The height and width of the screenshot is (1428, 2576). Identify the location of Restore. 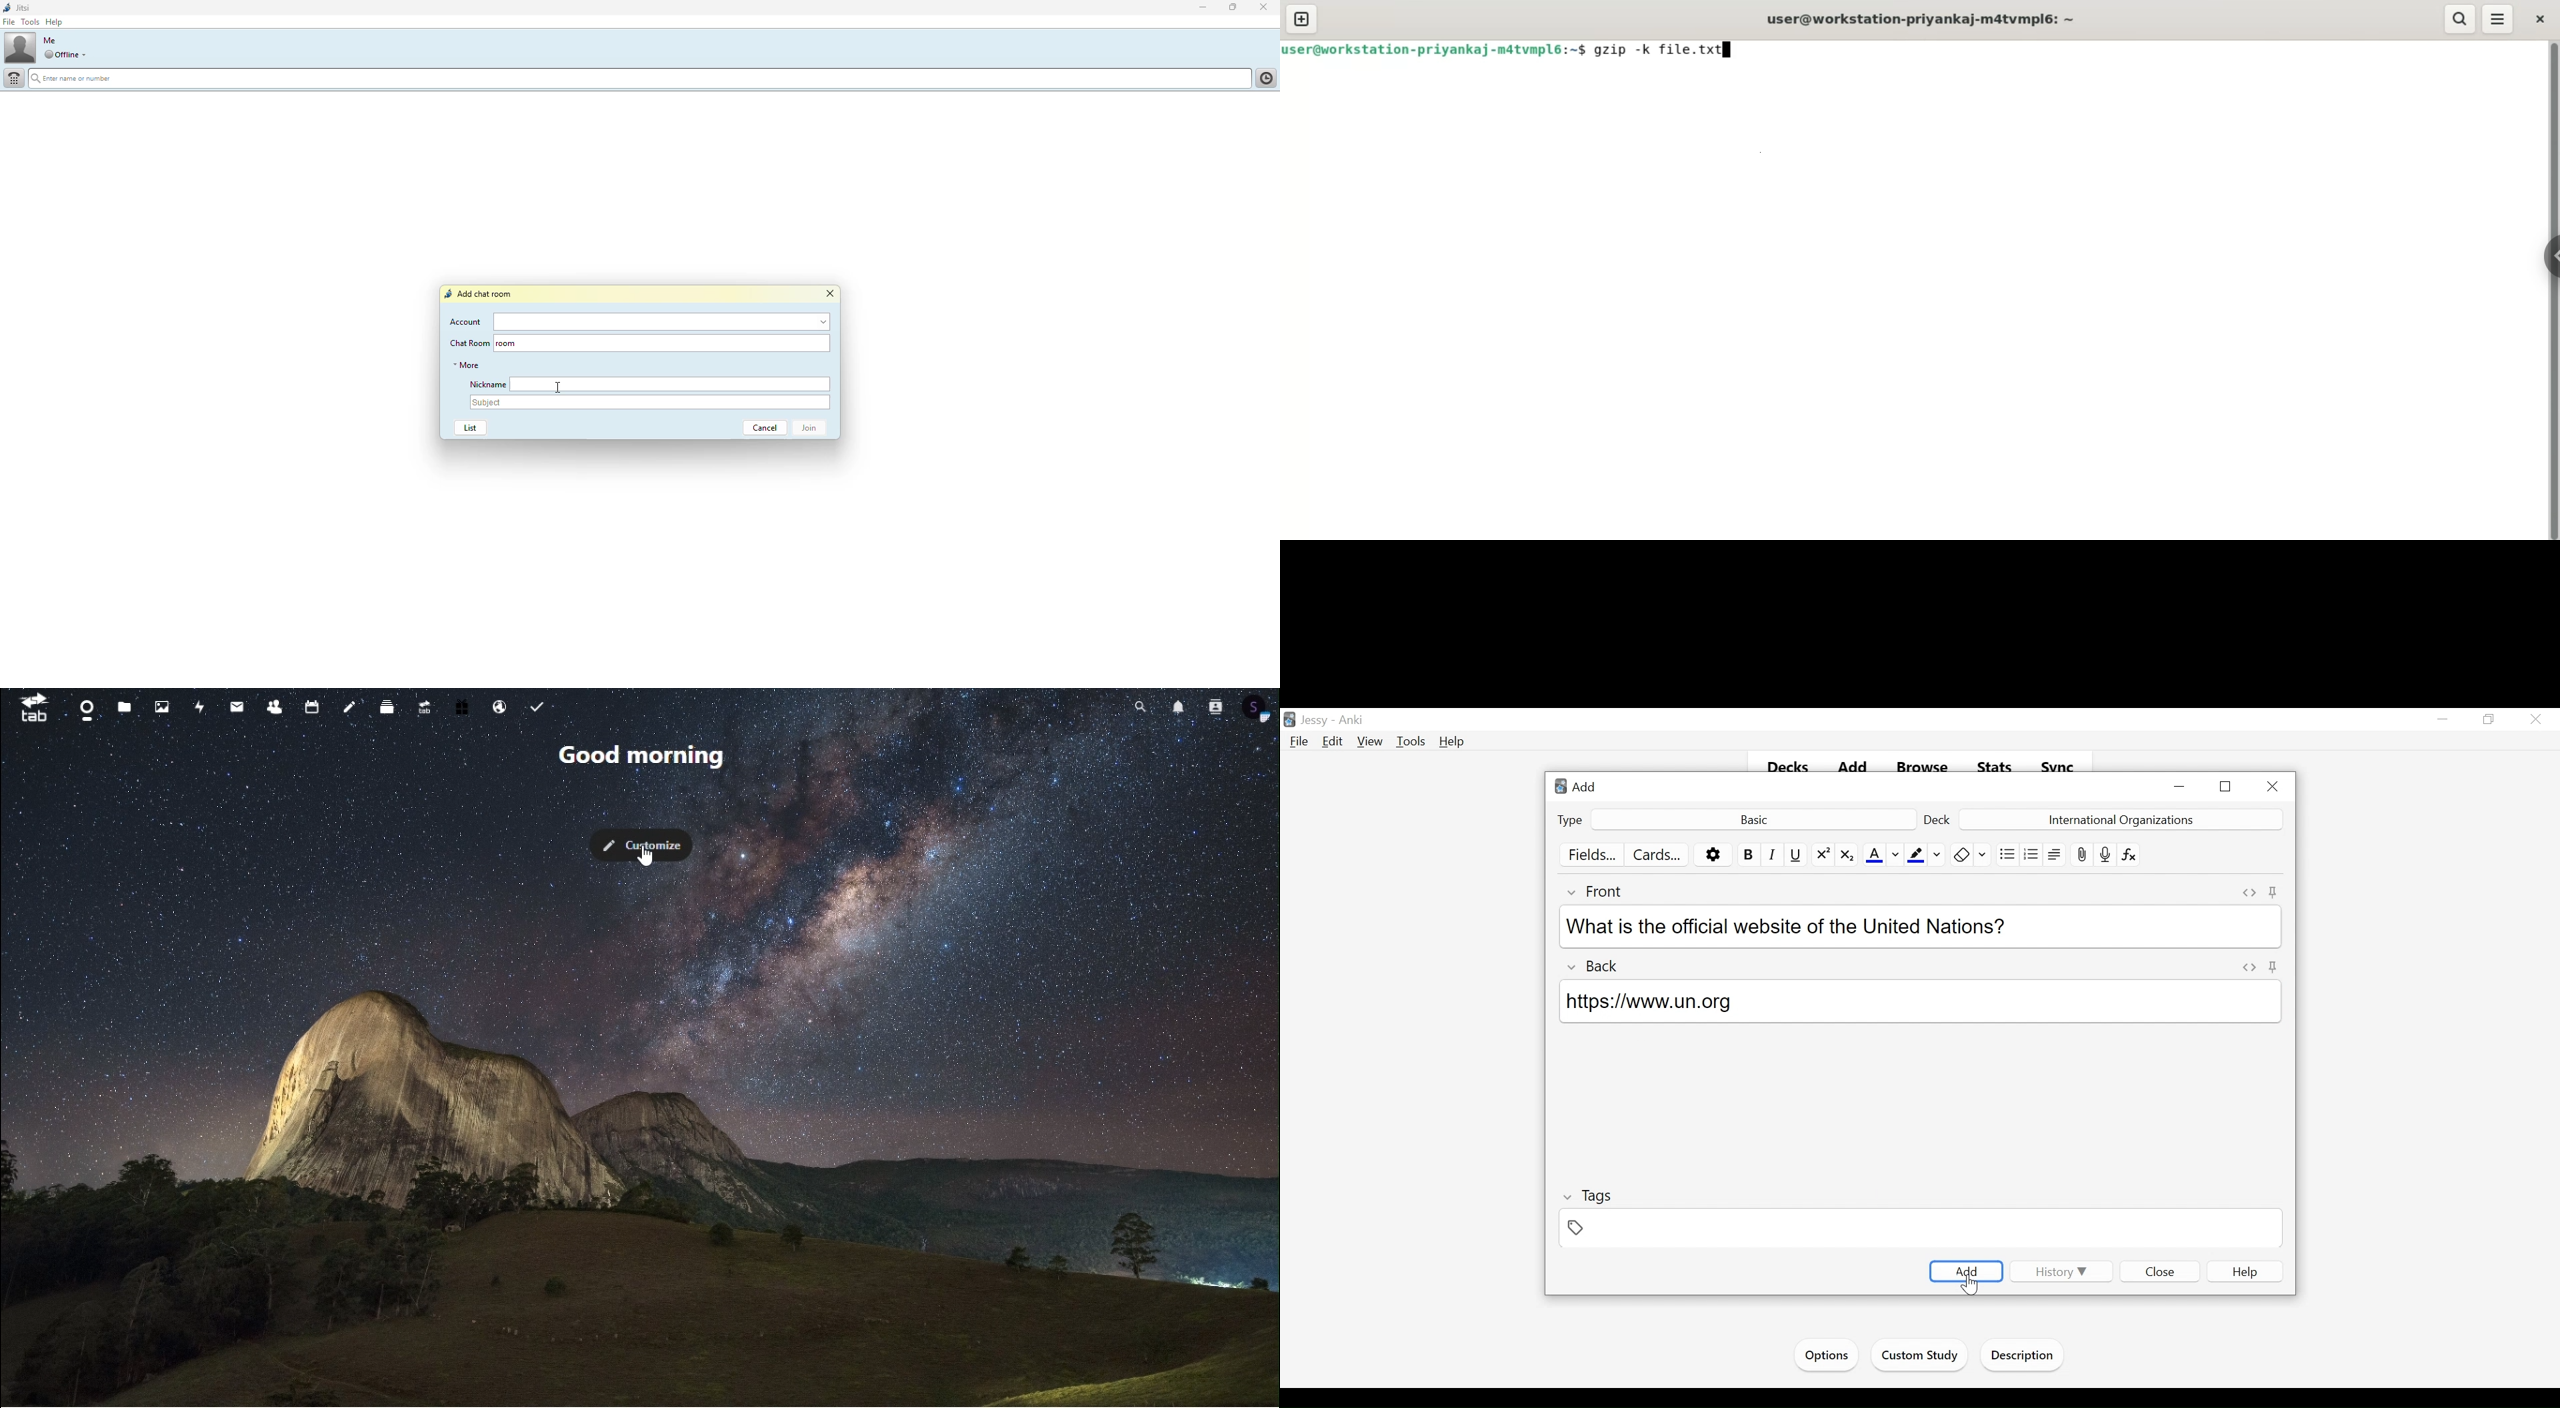
(2227, 787).